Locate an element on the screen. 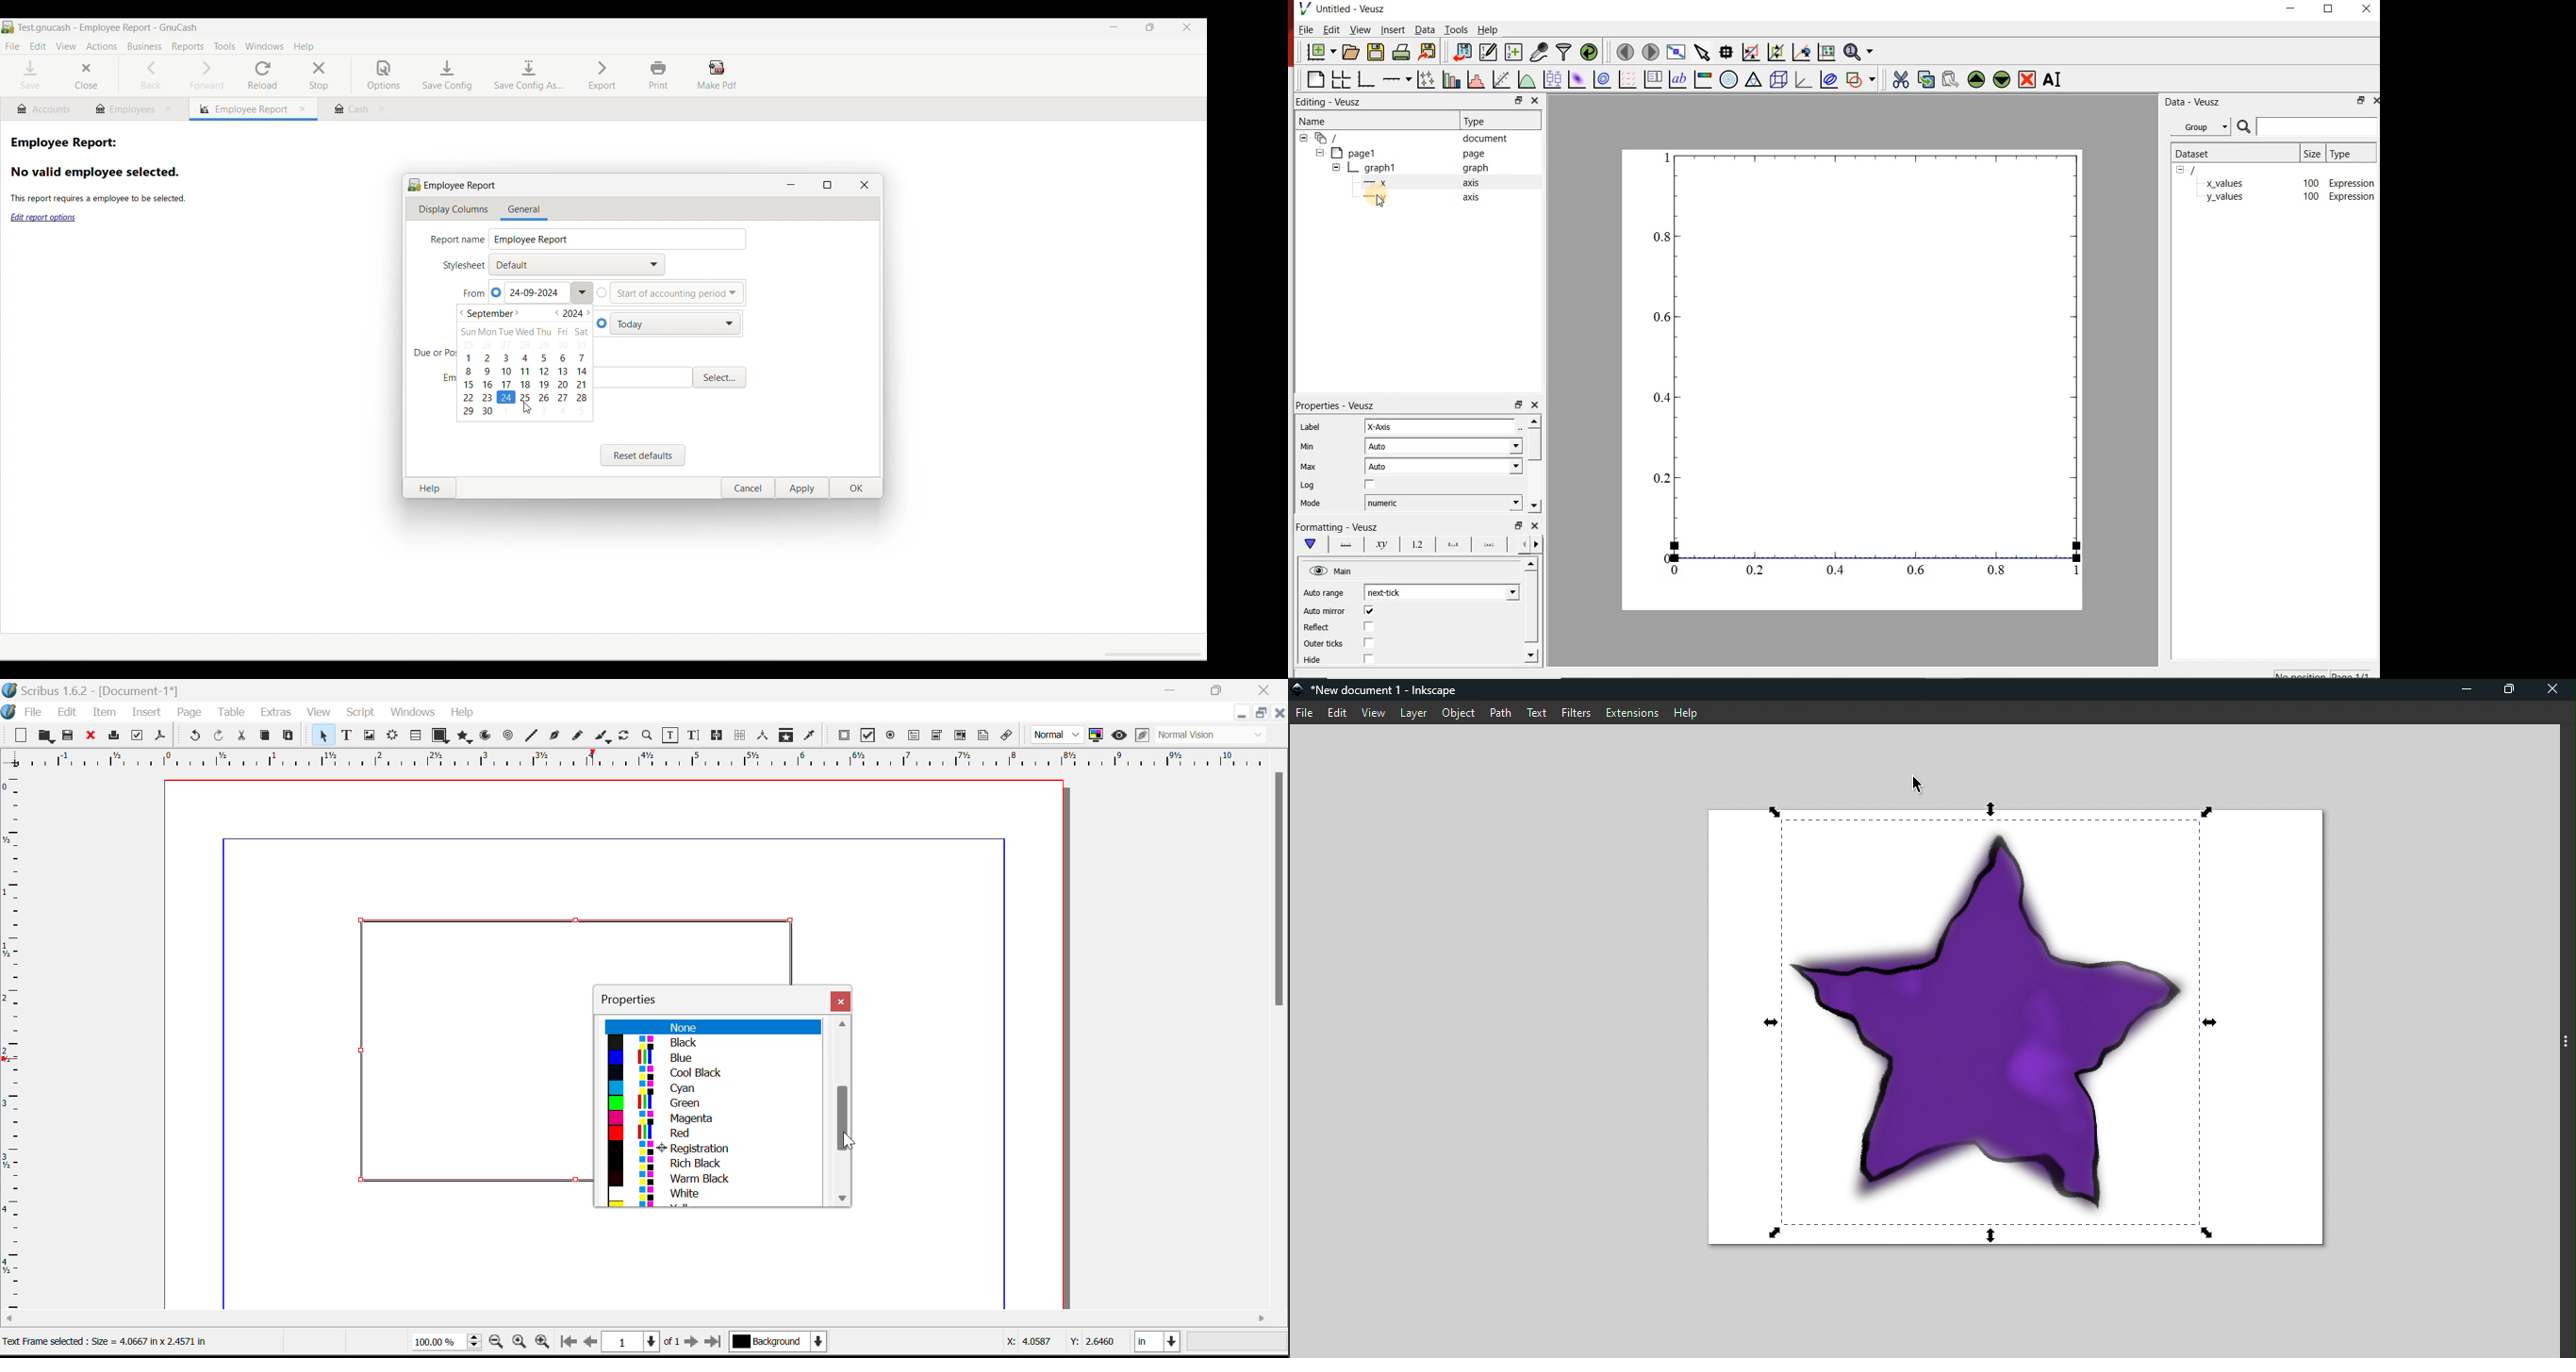 Image resolution: width=2576 pixels, height=1372 pixels. checkbox is located at coordinates (1370, 609).